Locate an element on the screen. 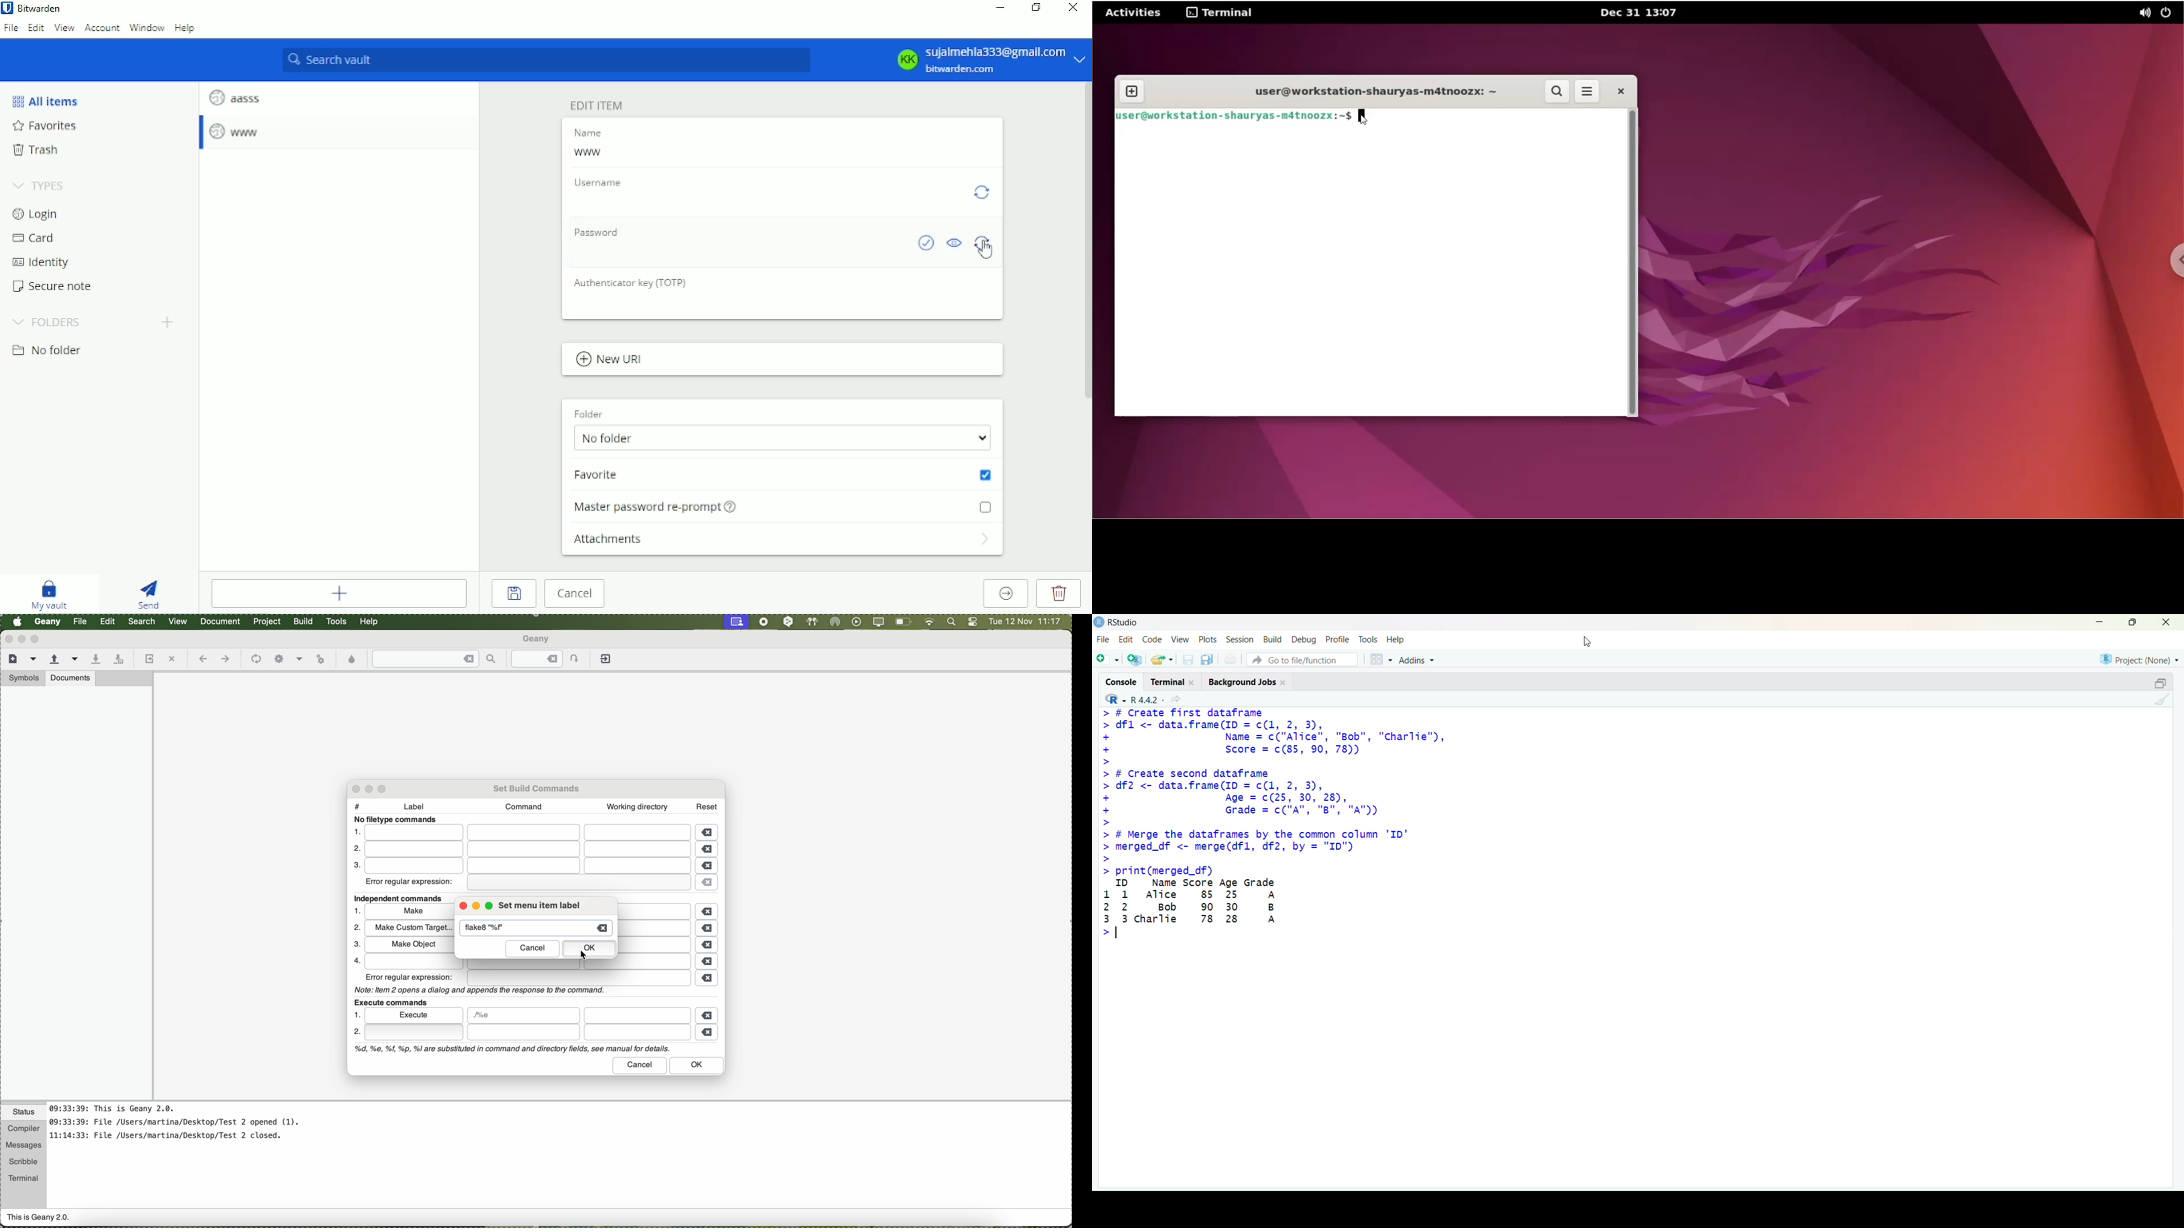 The image size is (2184, 1232). Edit is located at coordinates (1126, 639).